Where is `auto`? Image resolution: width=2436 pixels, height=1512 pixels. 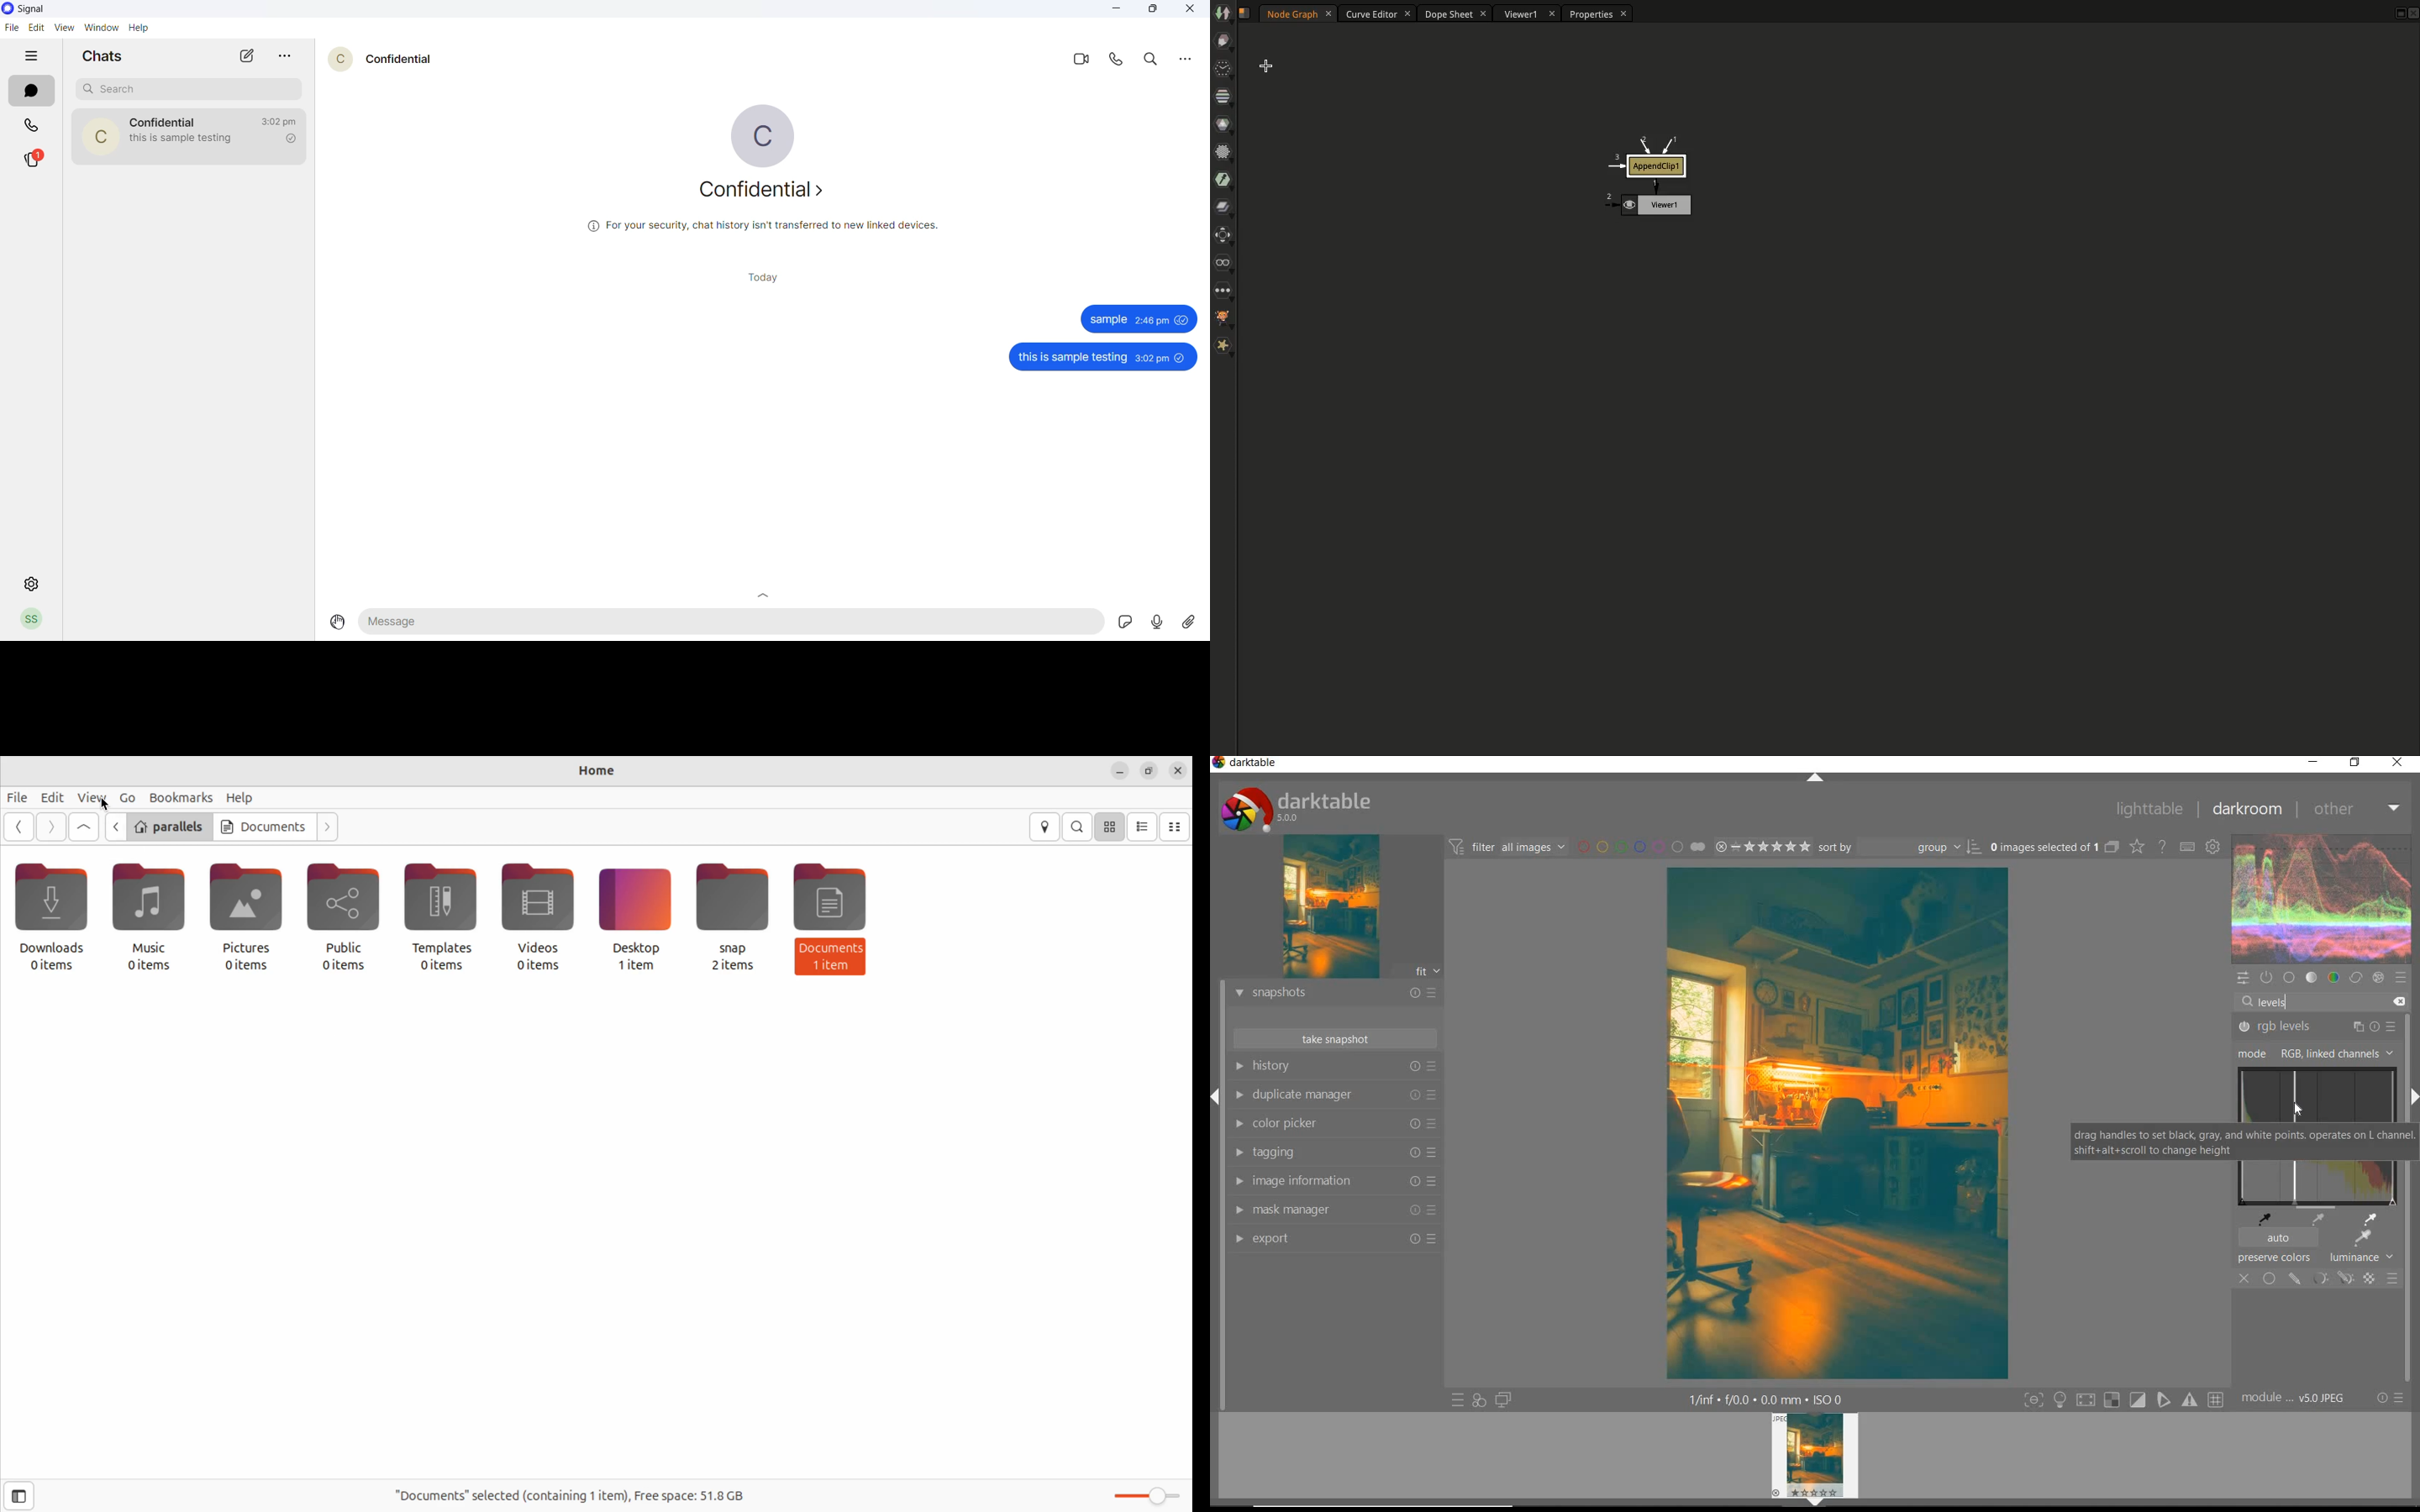 auto is located at coordinates (2277, 1239).